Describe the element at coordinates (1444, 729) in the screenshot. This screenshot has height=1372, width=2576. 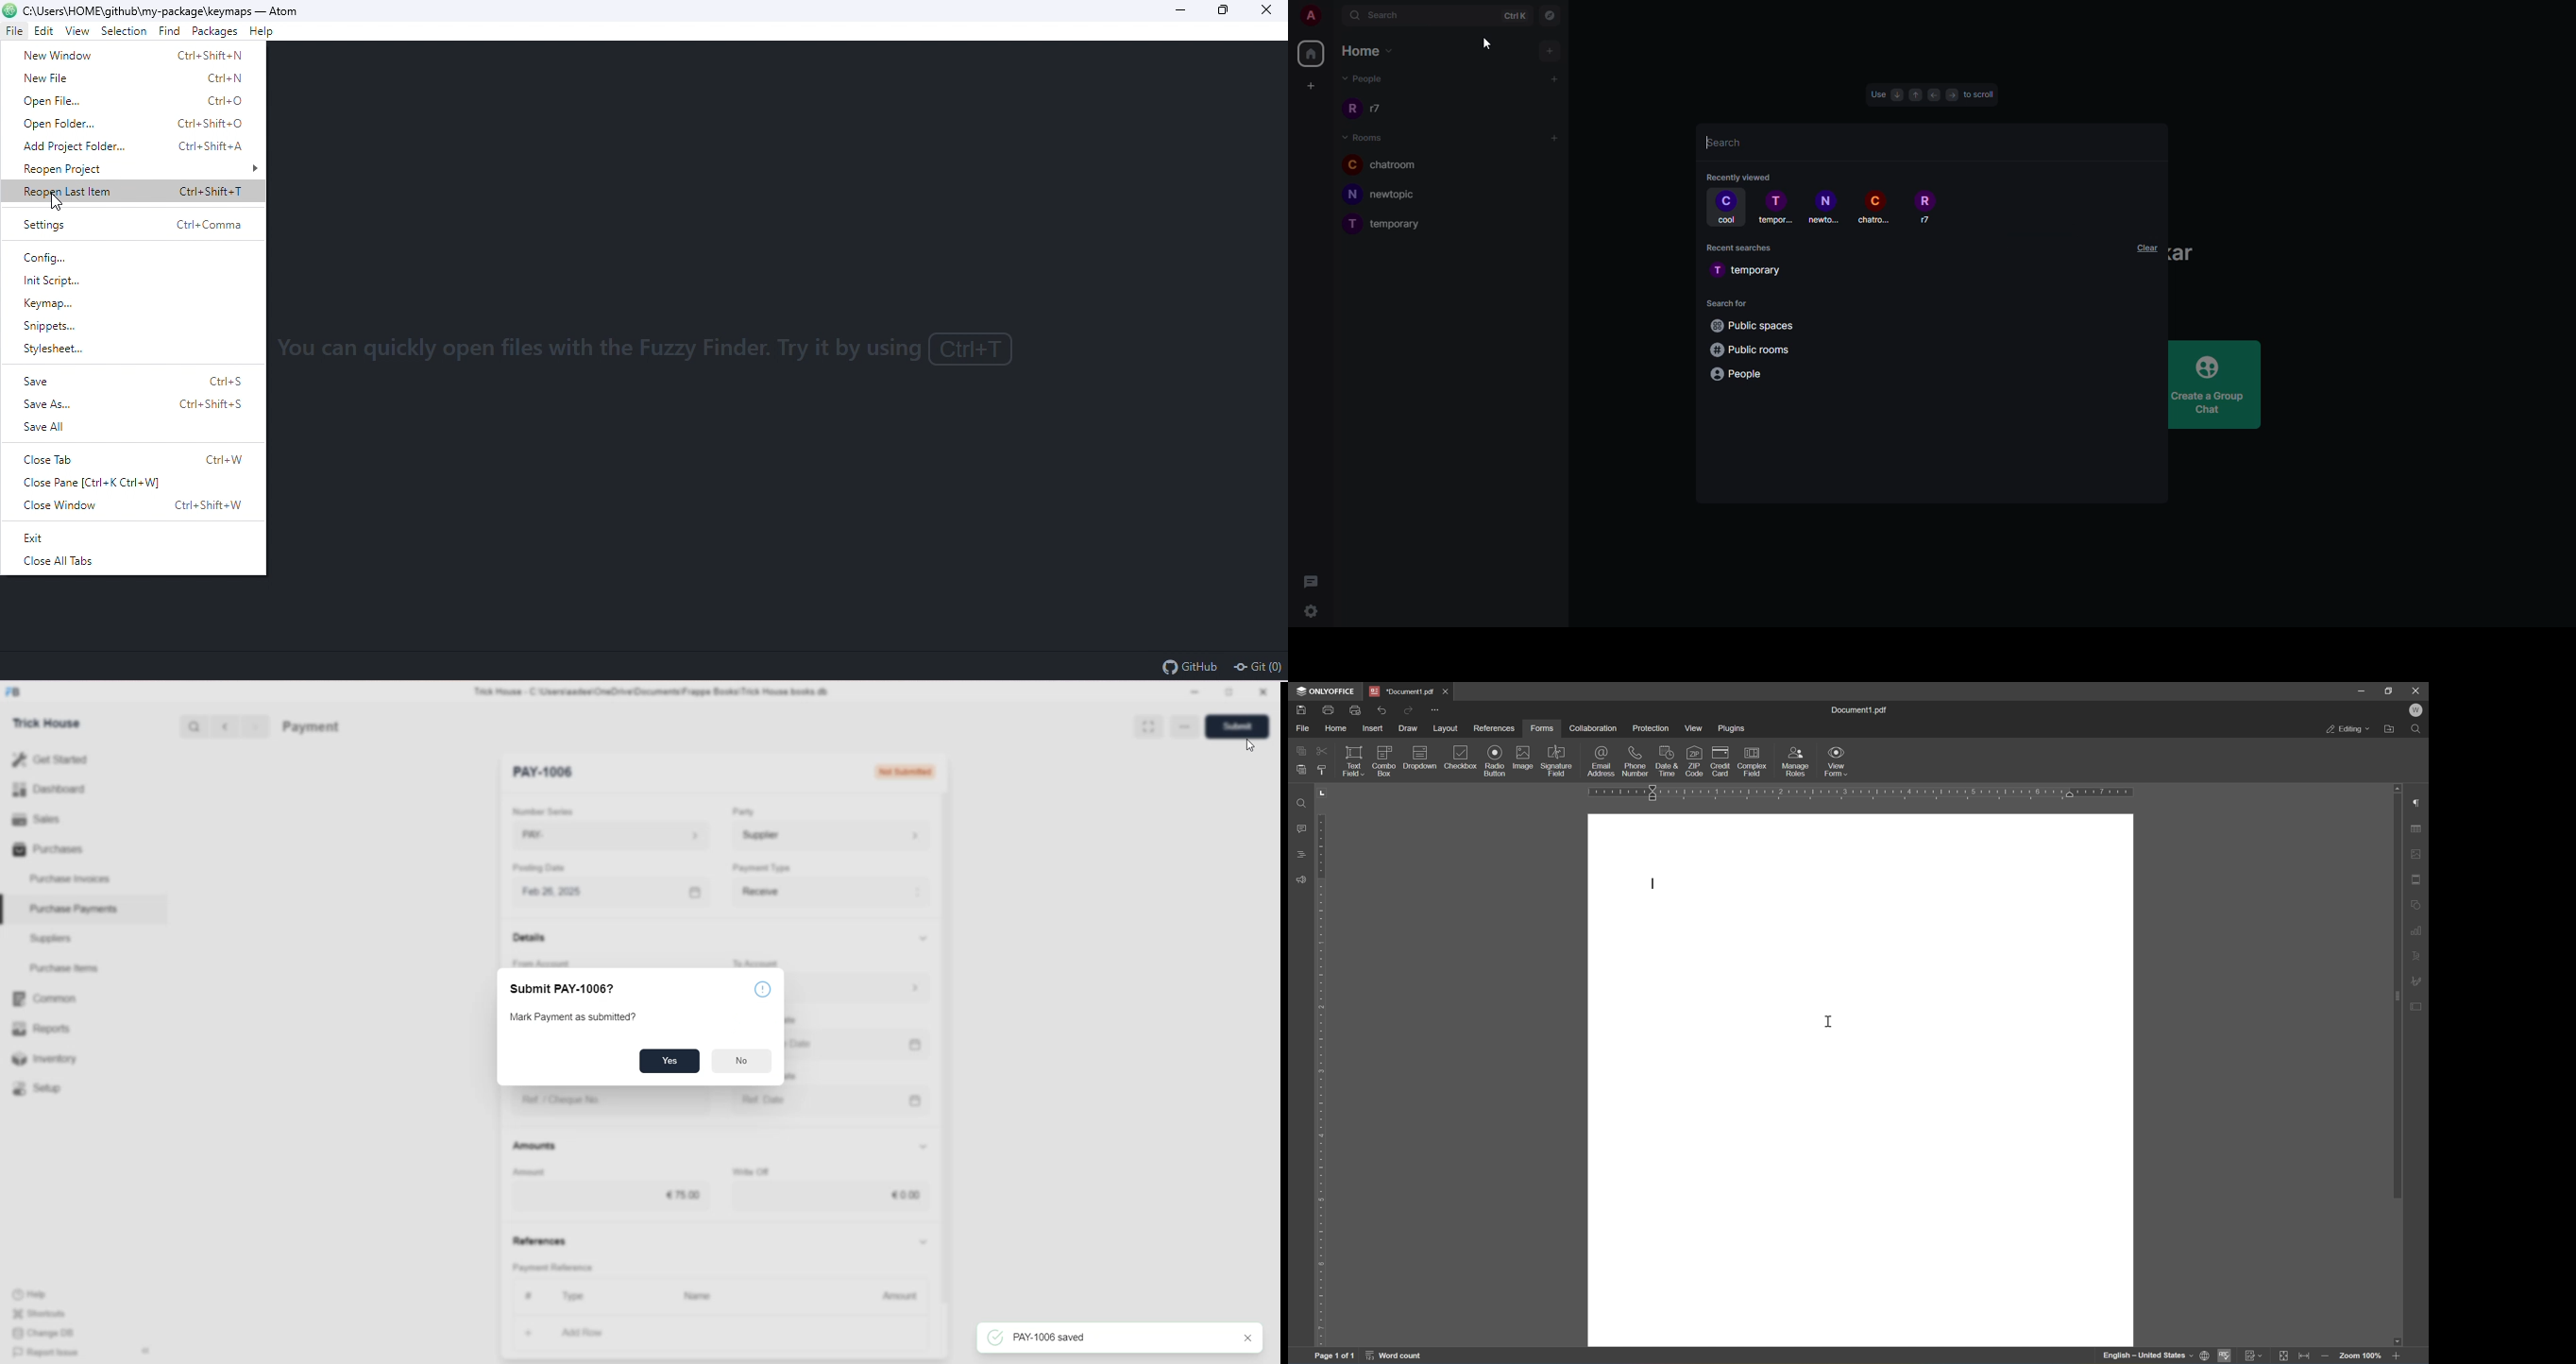
I see `layout` at that location.